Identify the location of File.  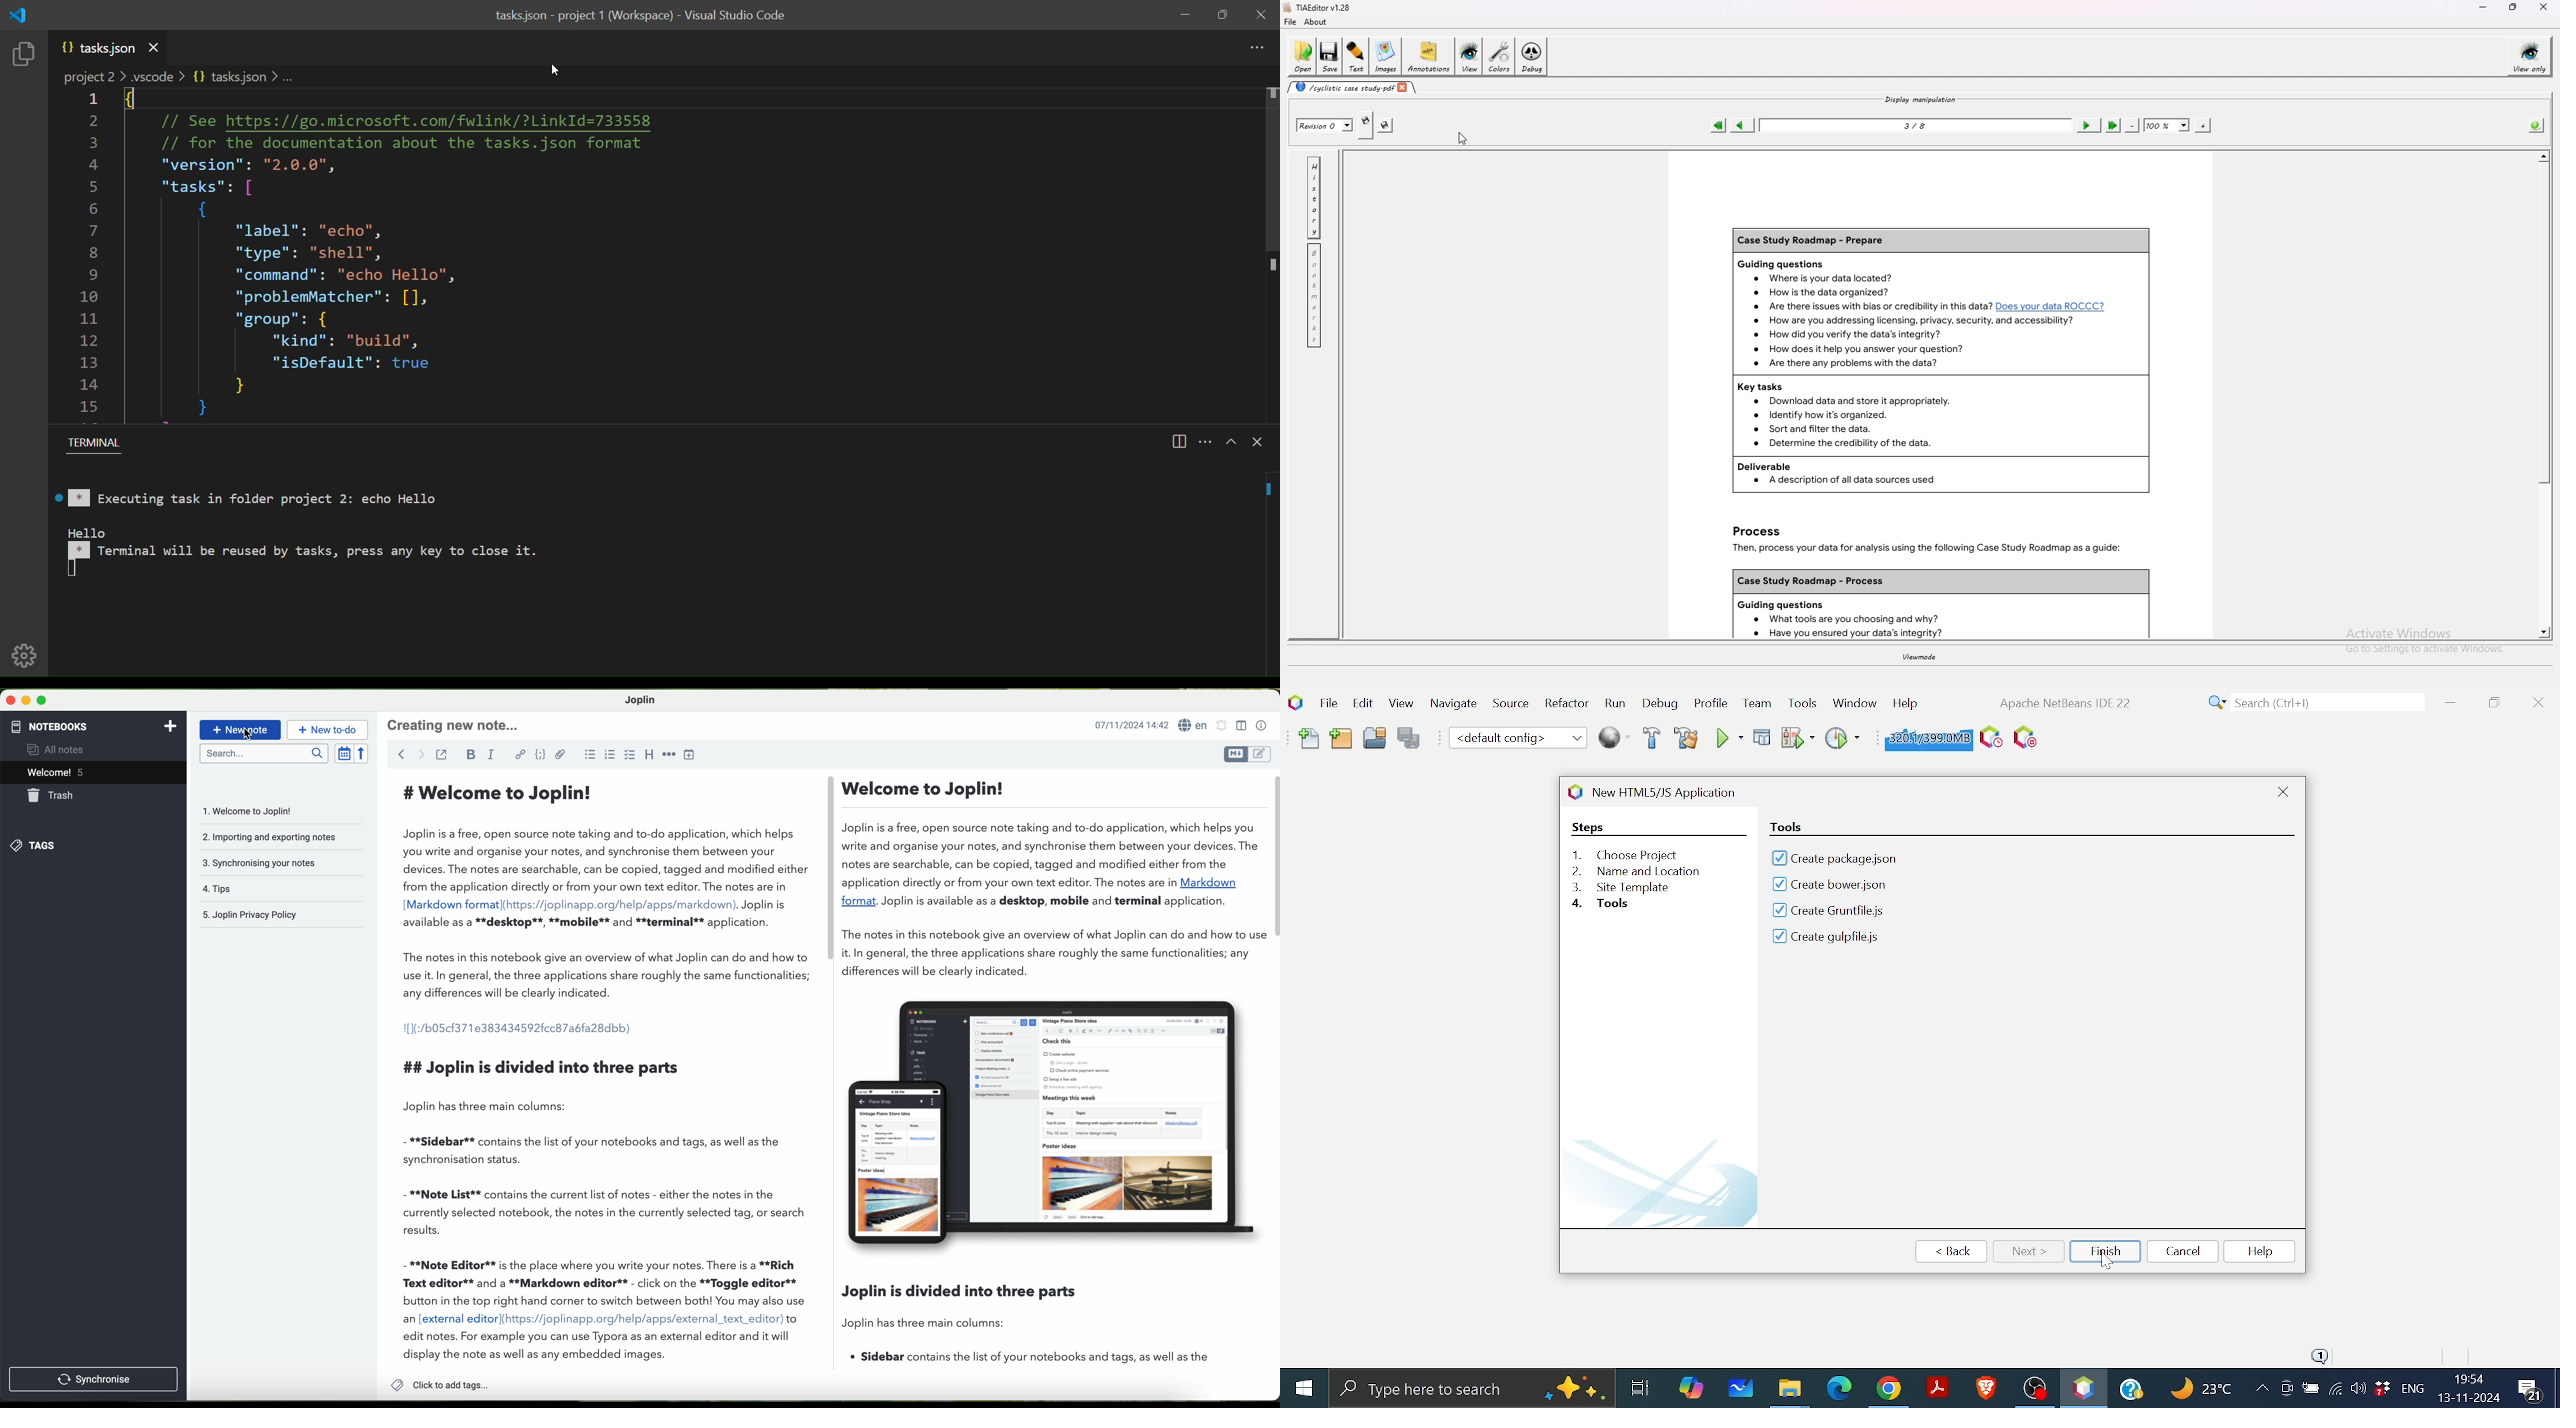
(1326, 703).